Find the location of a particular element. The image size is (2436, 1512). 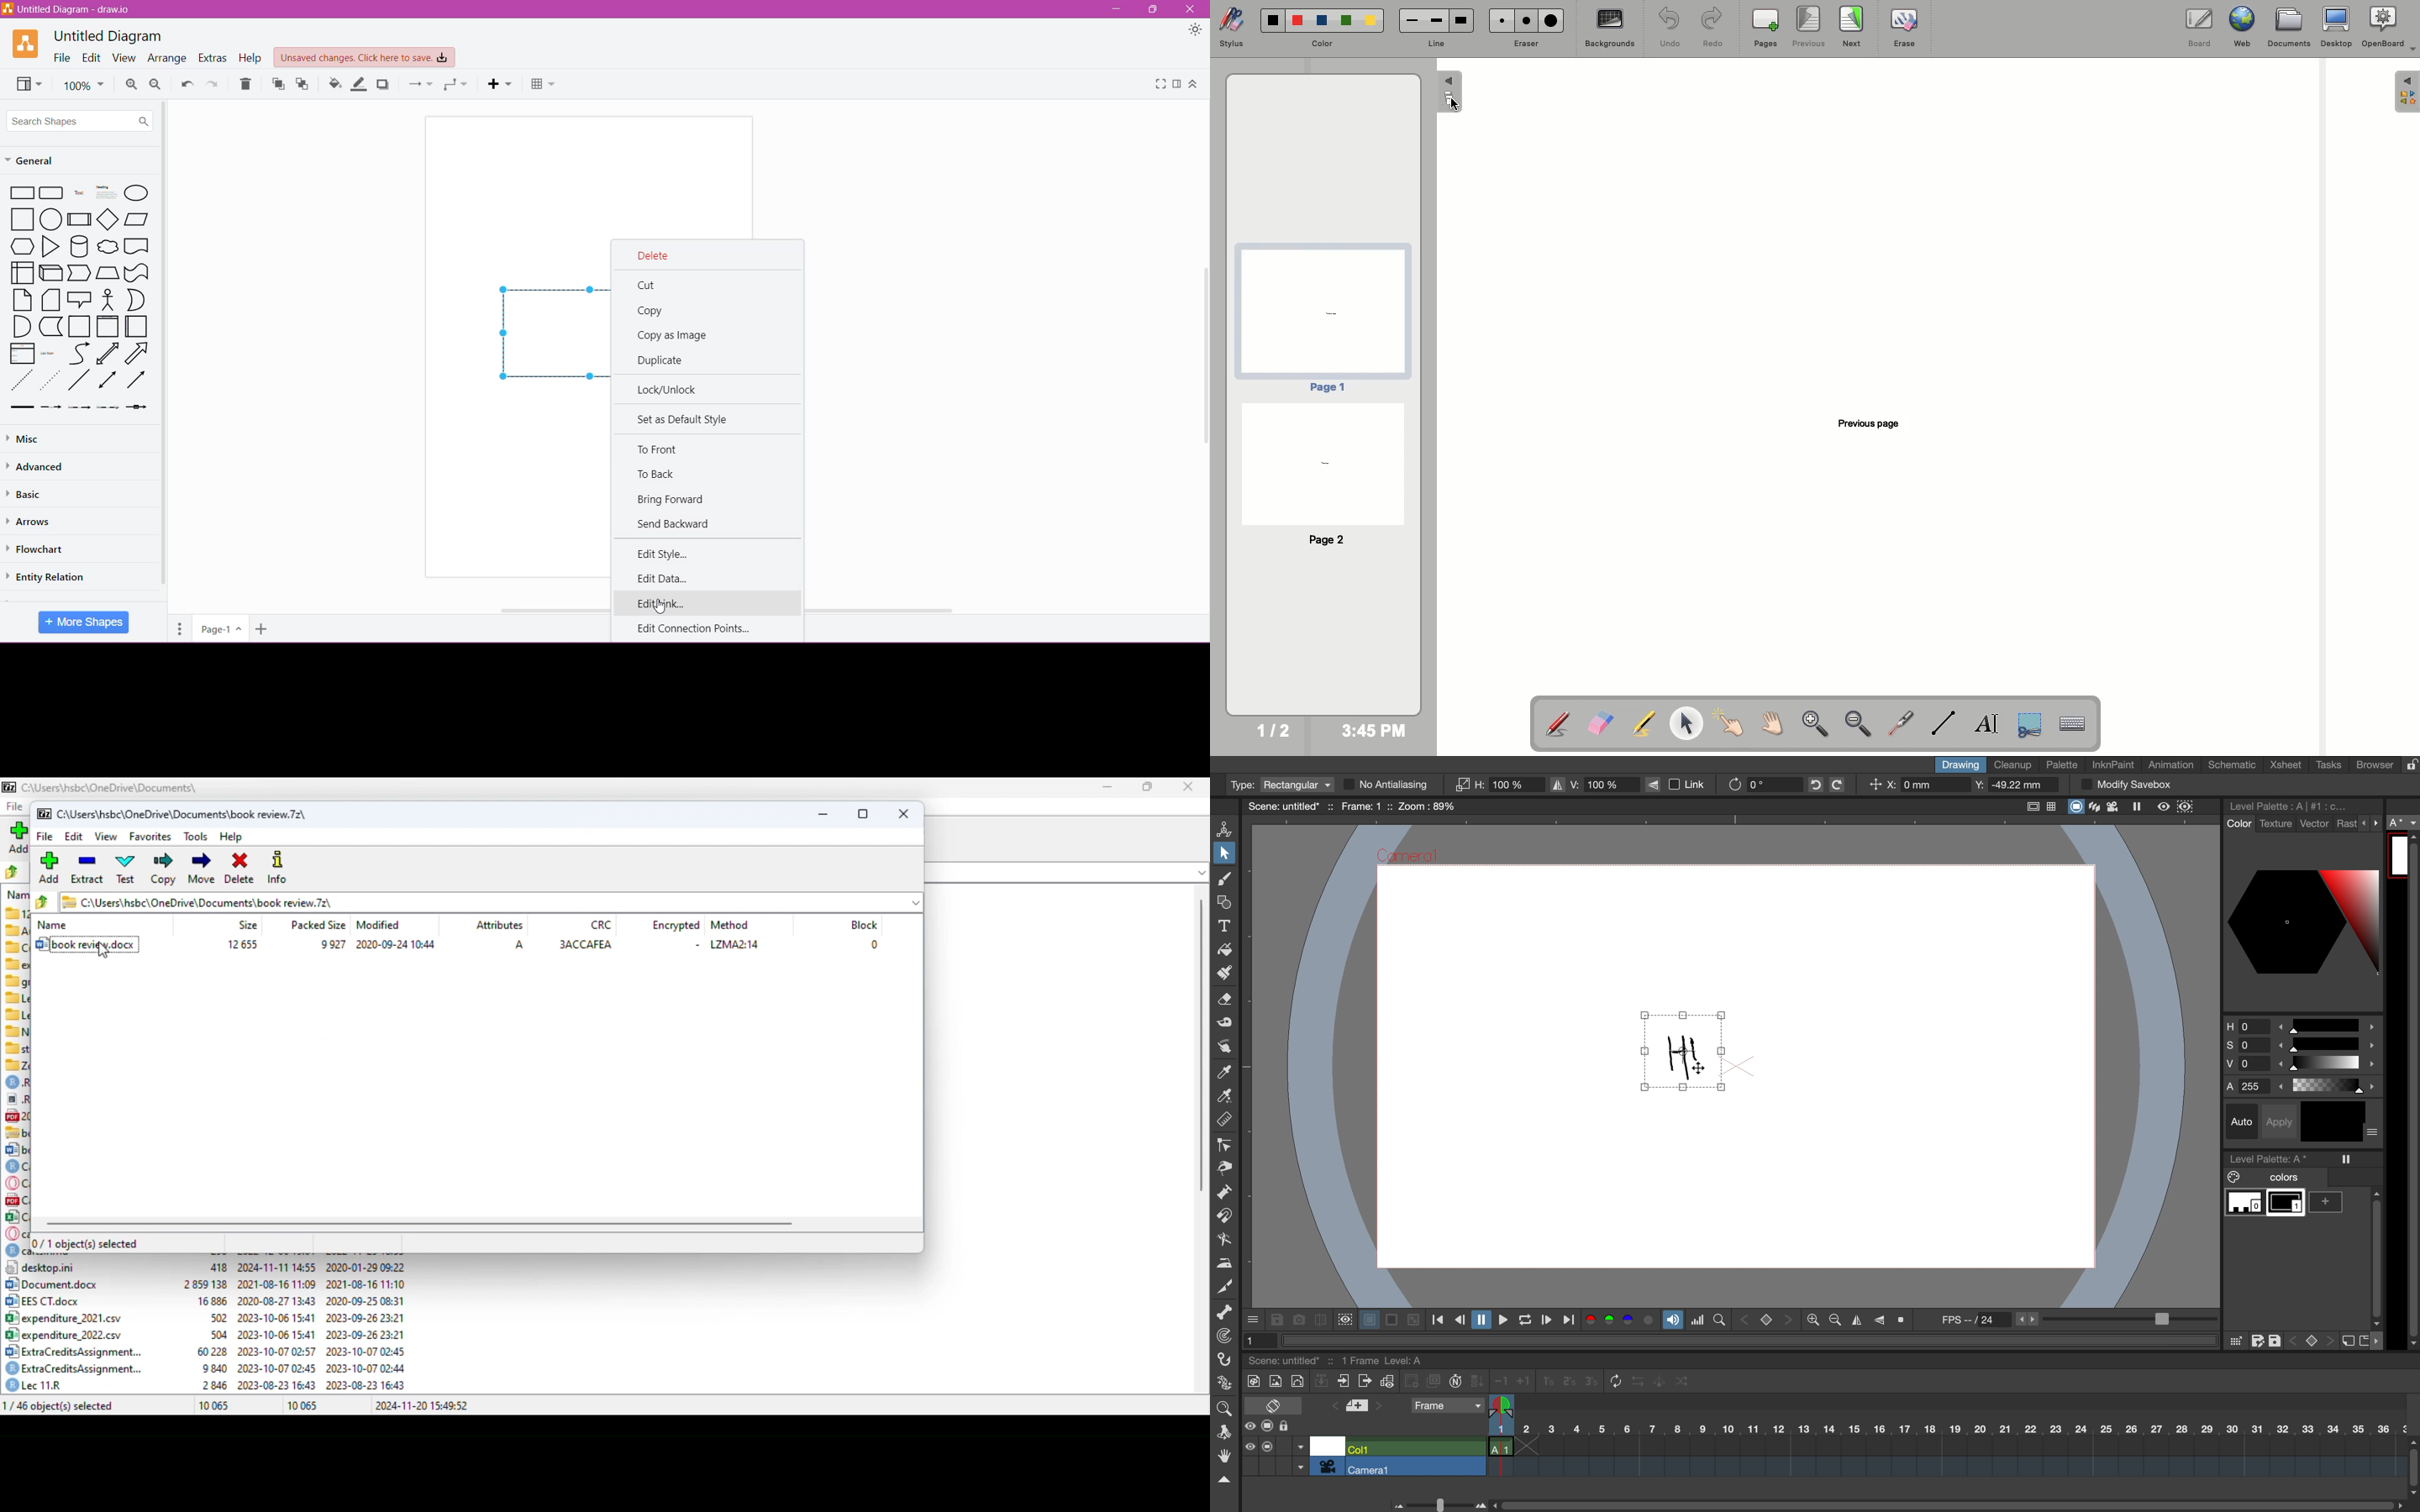

Edit Style is located at coordinates (660, 554).